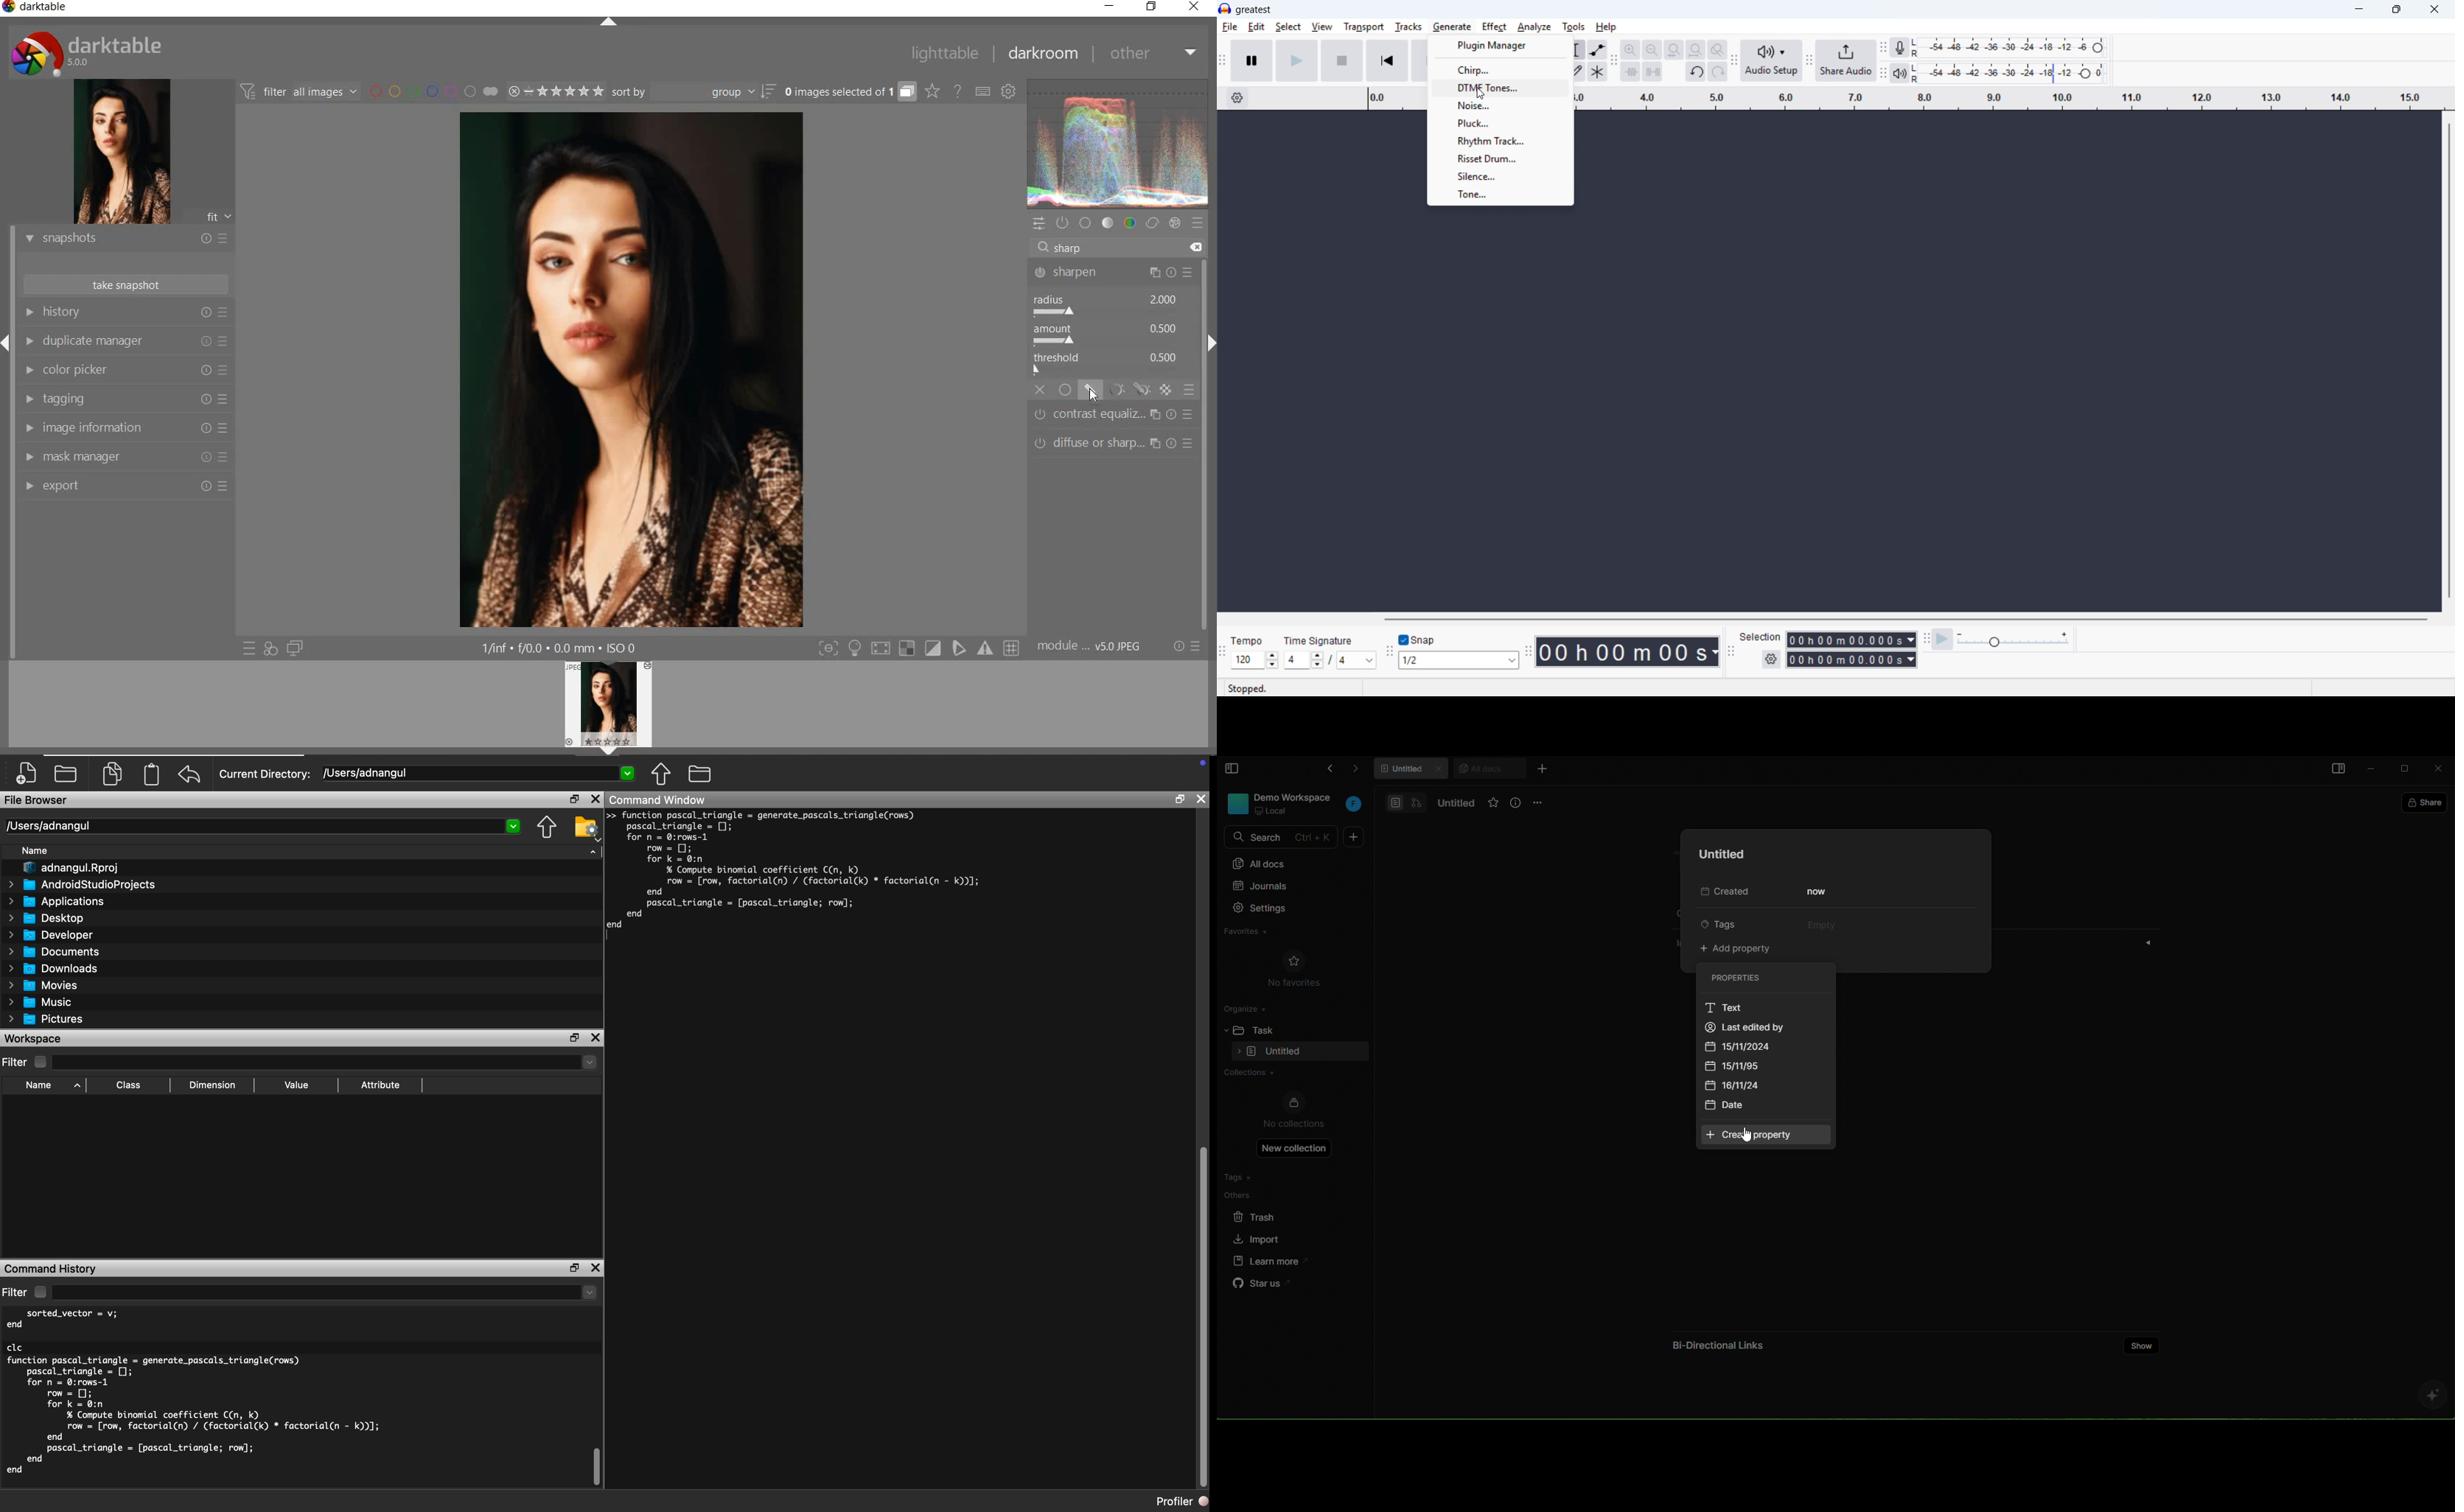 The width and height of the screenshot is (2464, 1512). I want to click on bi directional links, so click(1715, 1341).